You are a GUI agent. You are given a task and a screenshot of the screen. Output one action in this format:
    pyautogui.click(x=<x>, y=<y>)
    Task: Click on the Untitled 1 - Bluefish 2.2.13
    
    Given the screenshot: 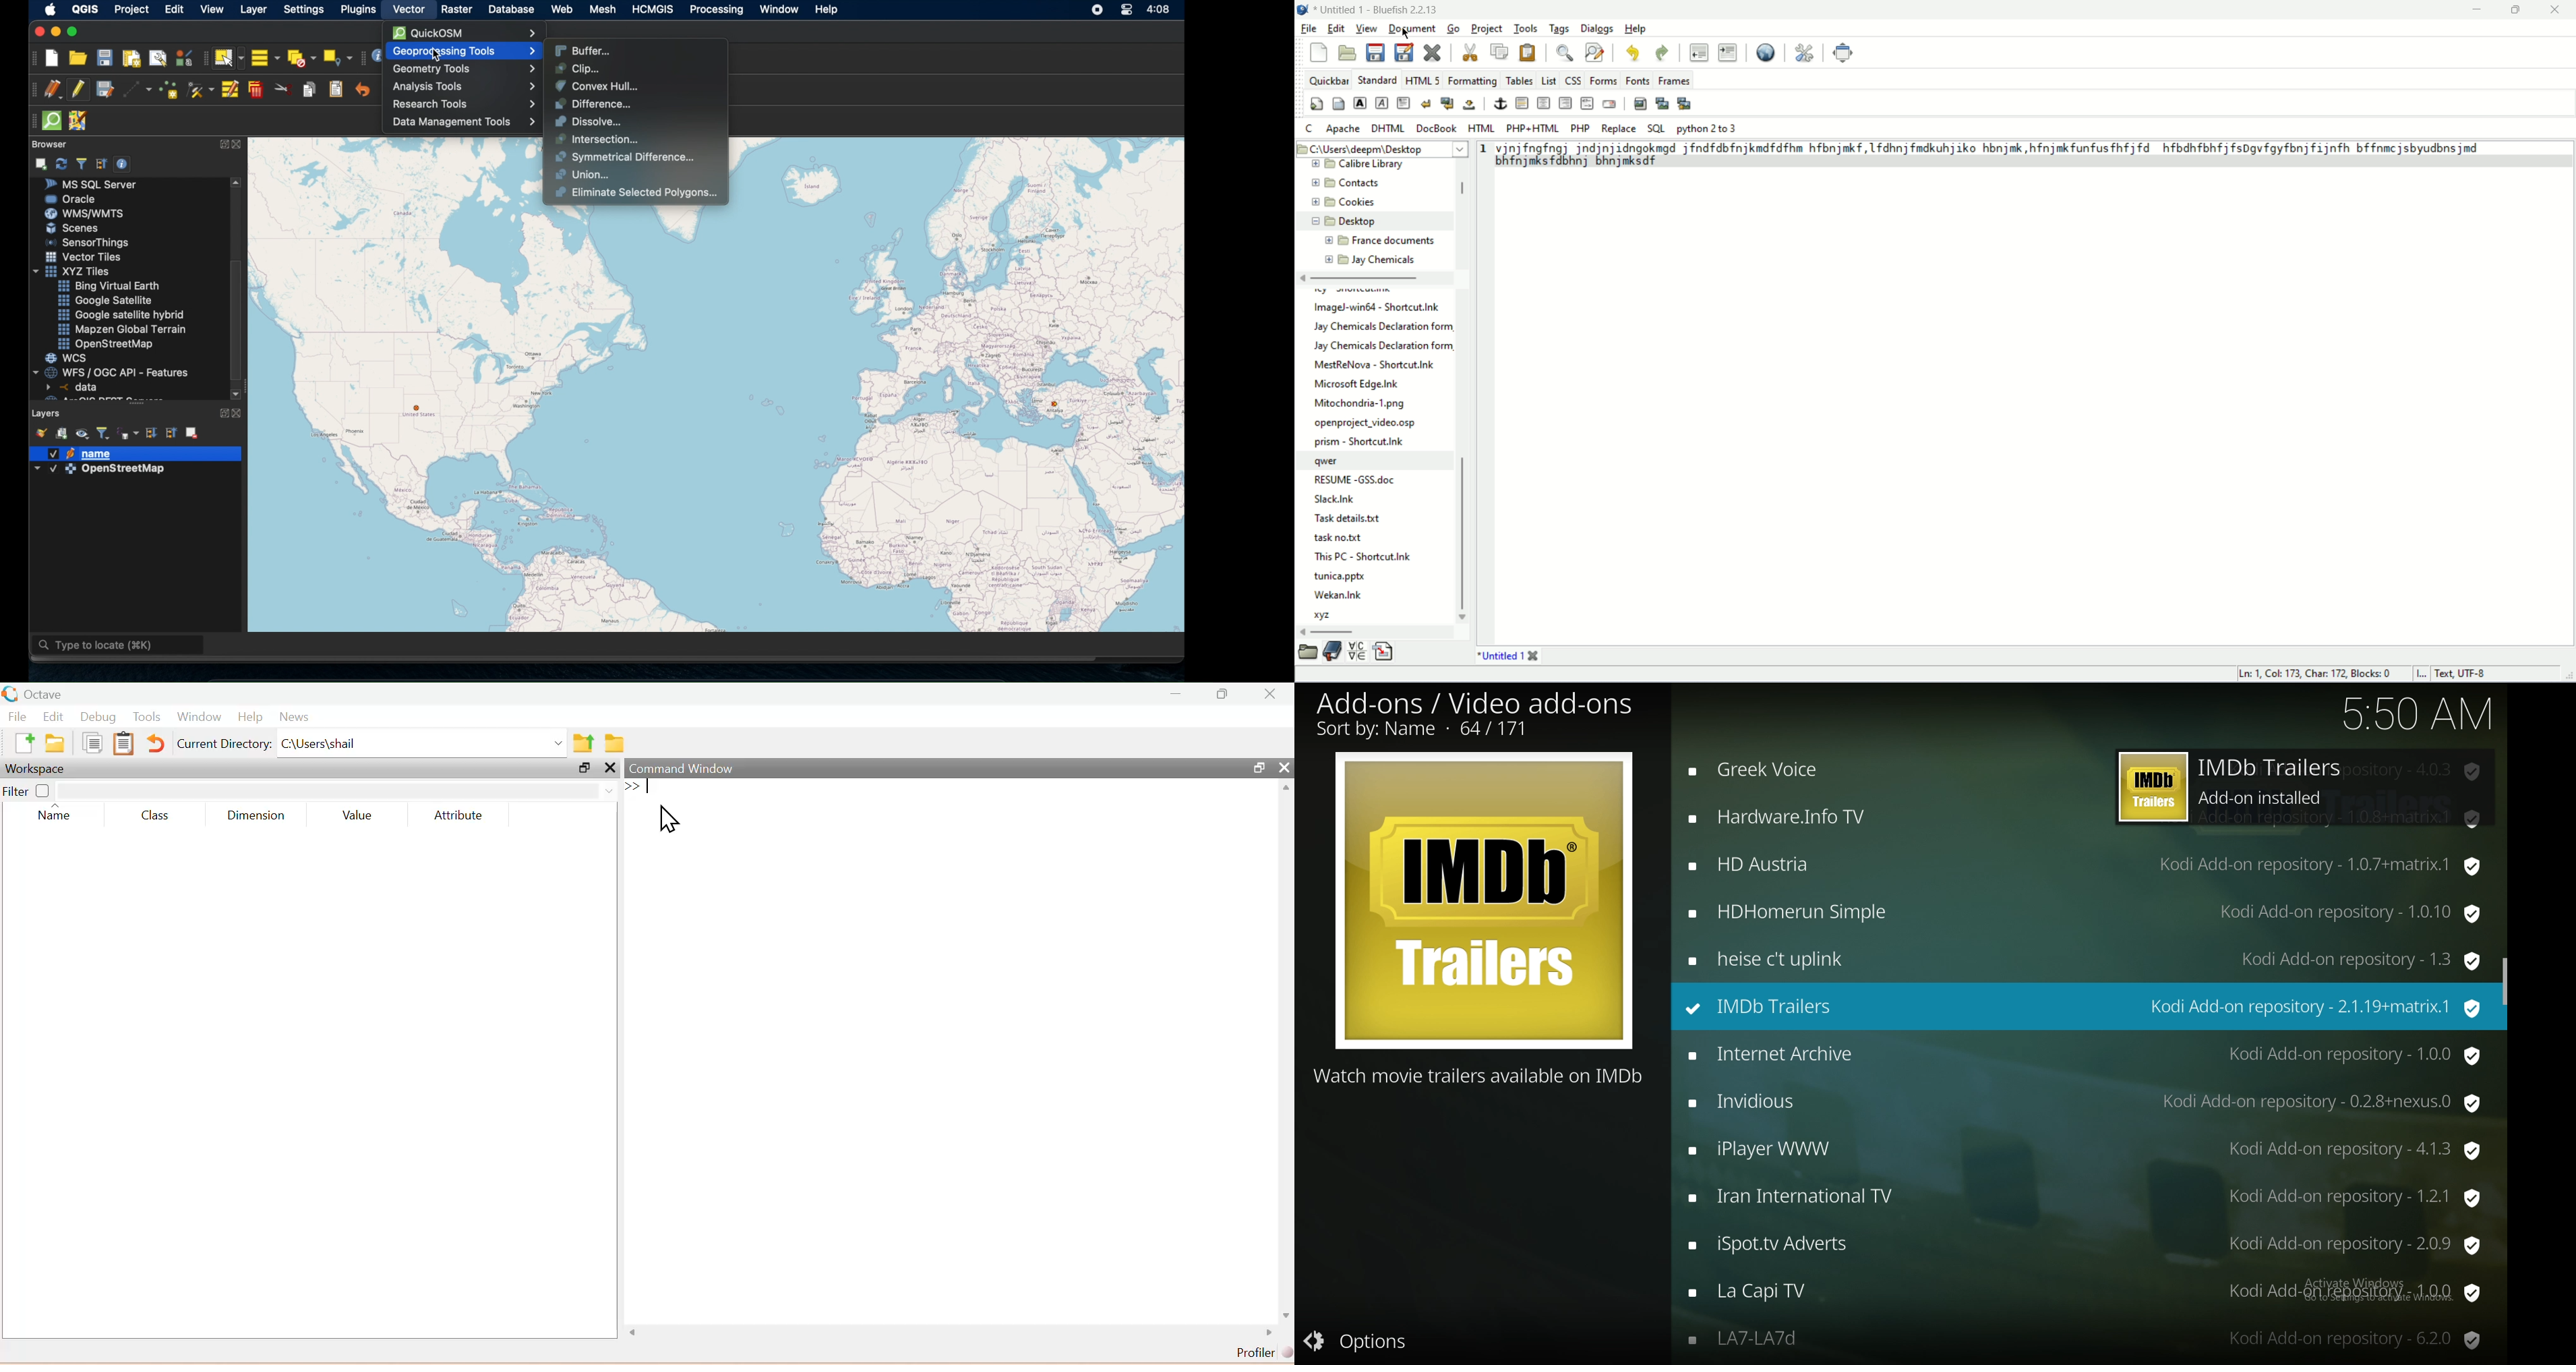 What is the action you would take?
    pyautogui.click(x=1380, y=10)
    